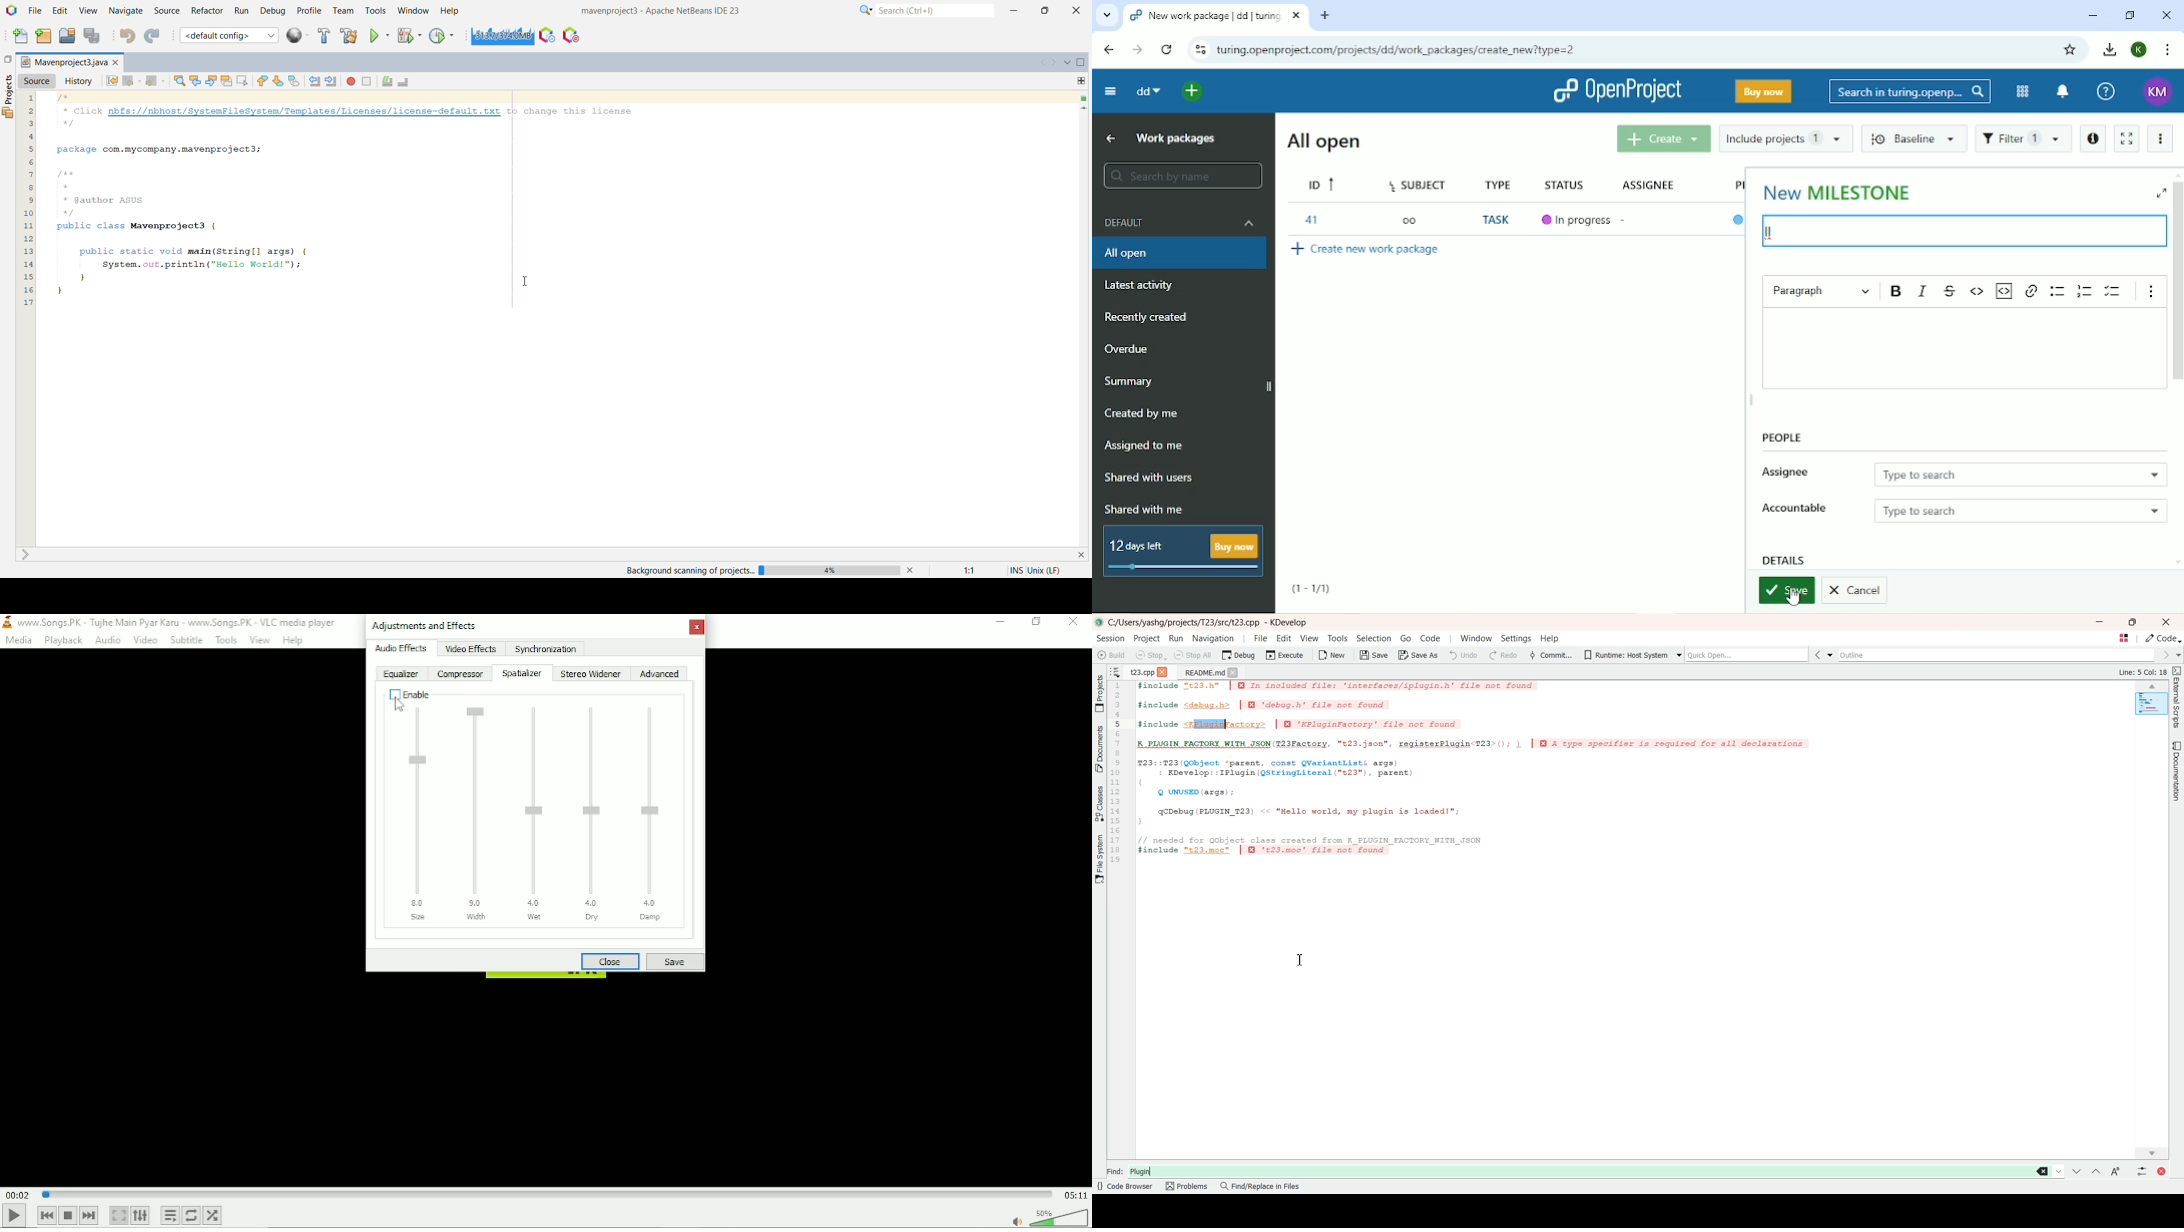  I want to click on Maximize, so click(1046, 11).